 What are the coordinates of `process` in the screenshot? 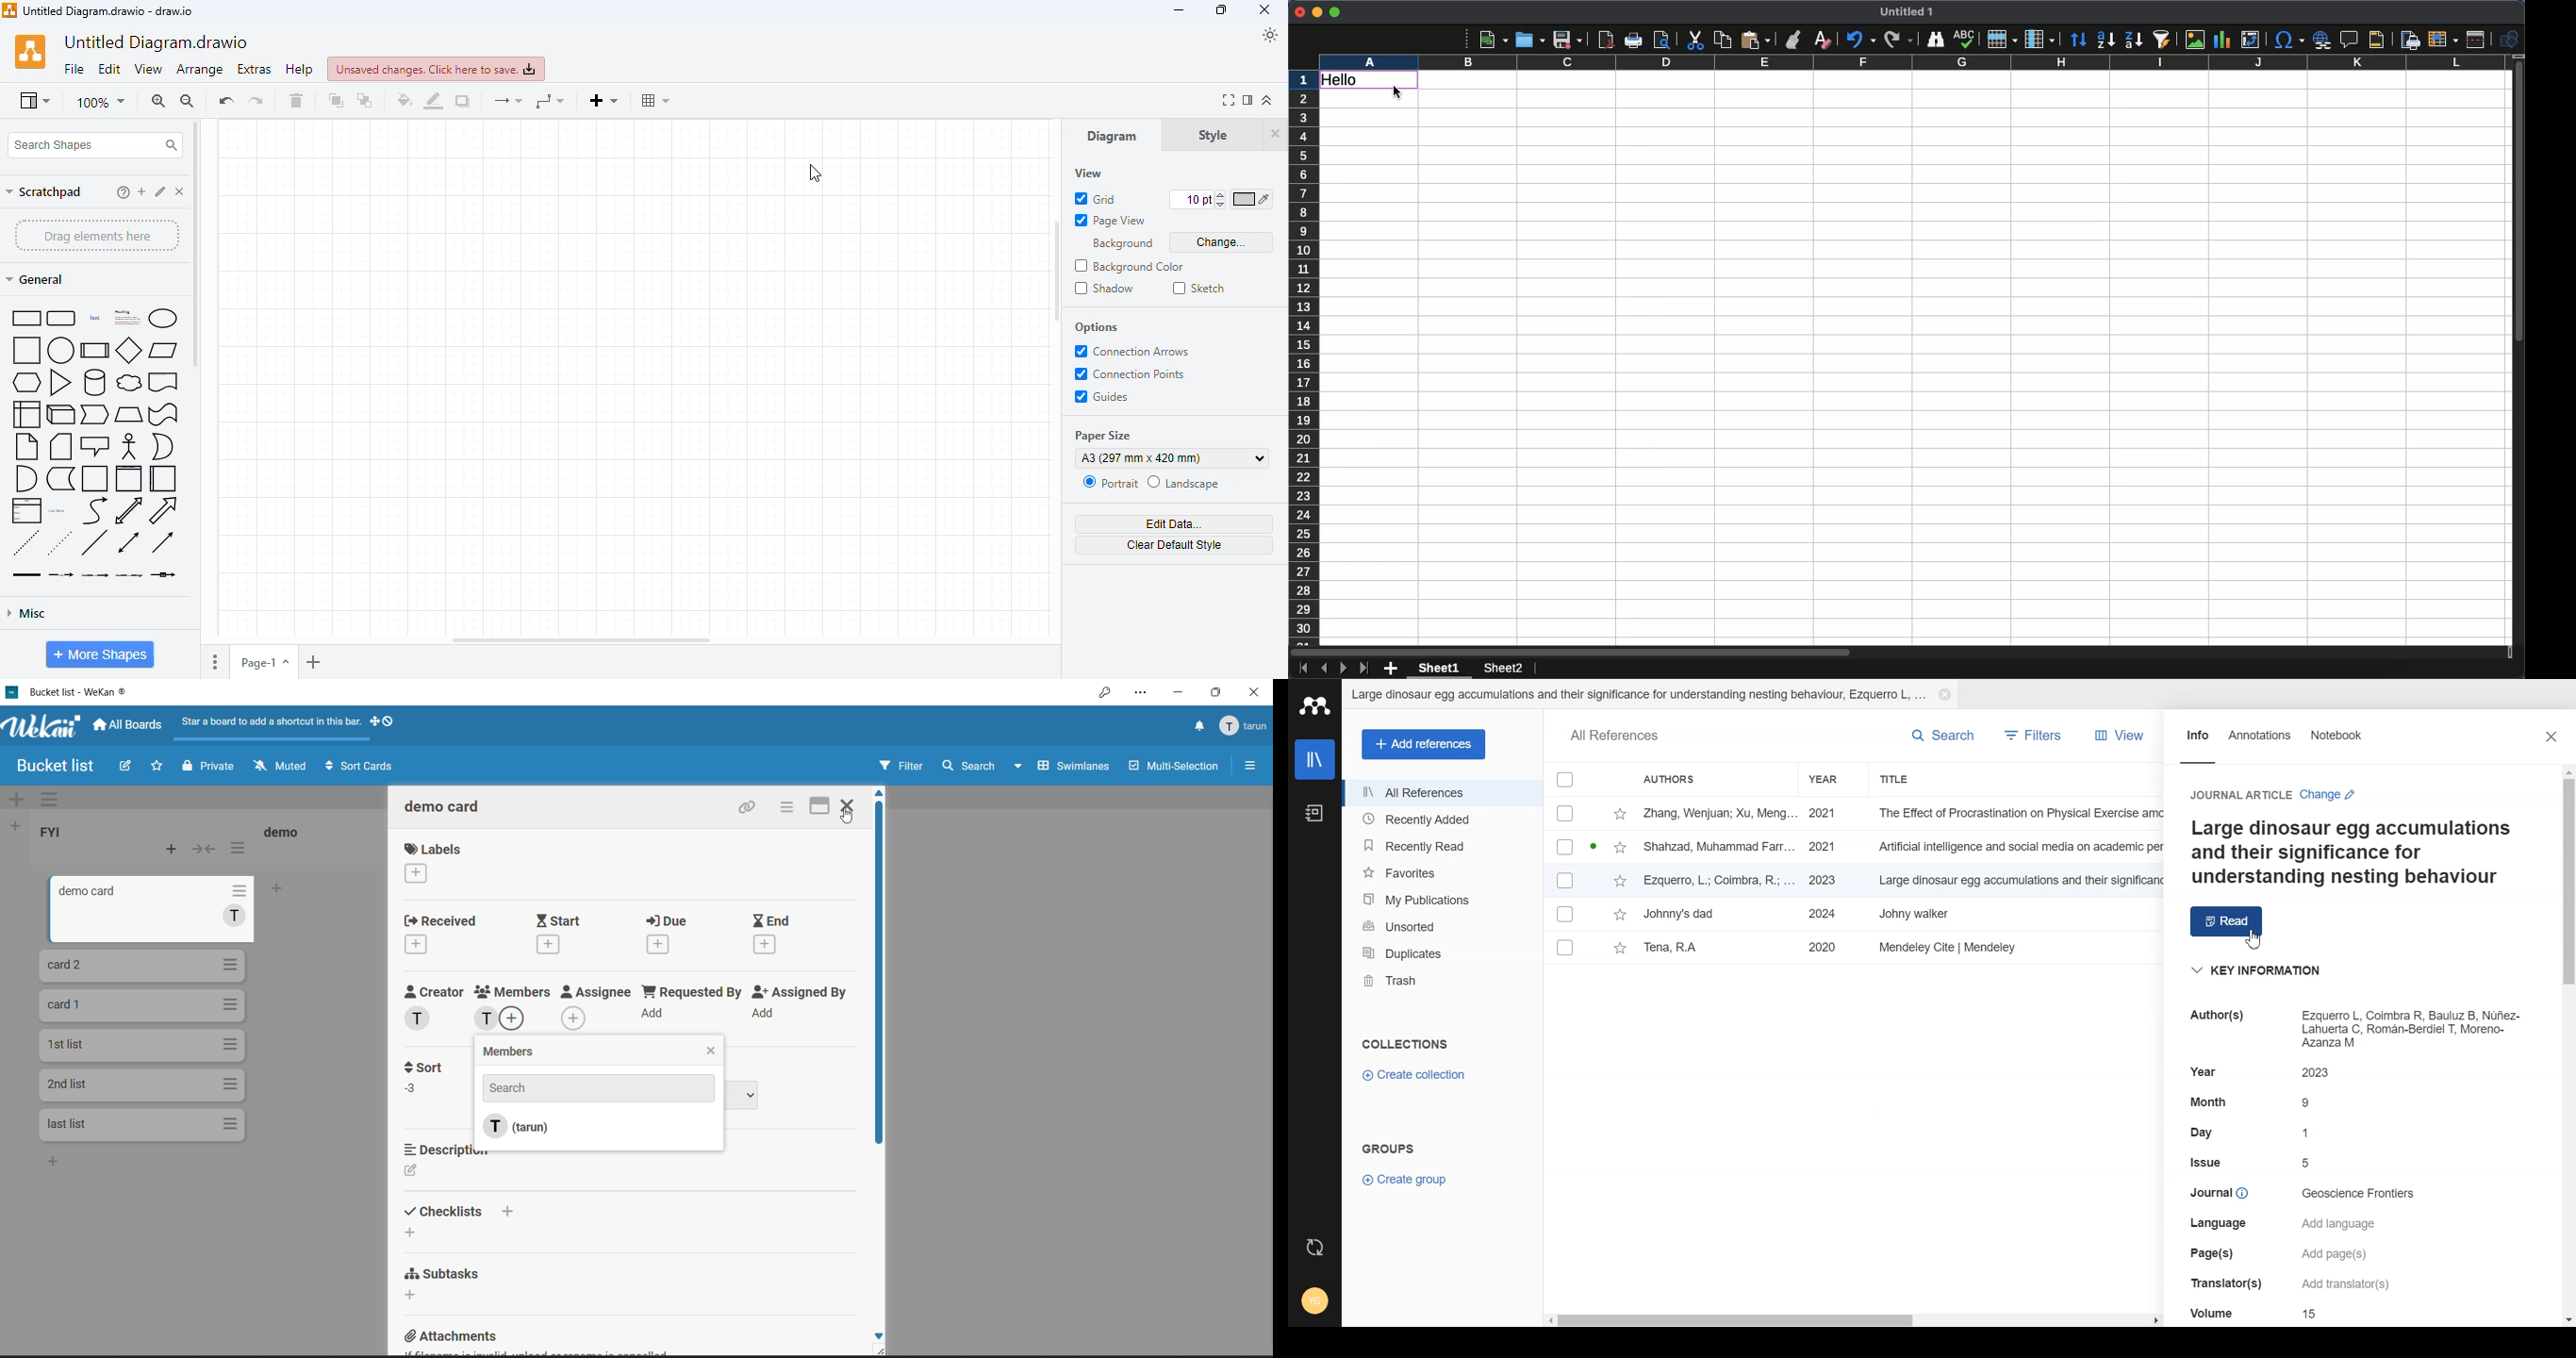 It's located at (95, 350).